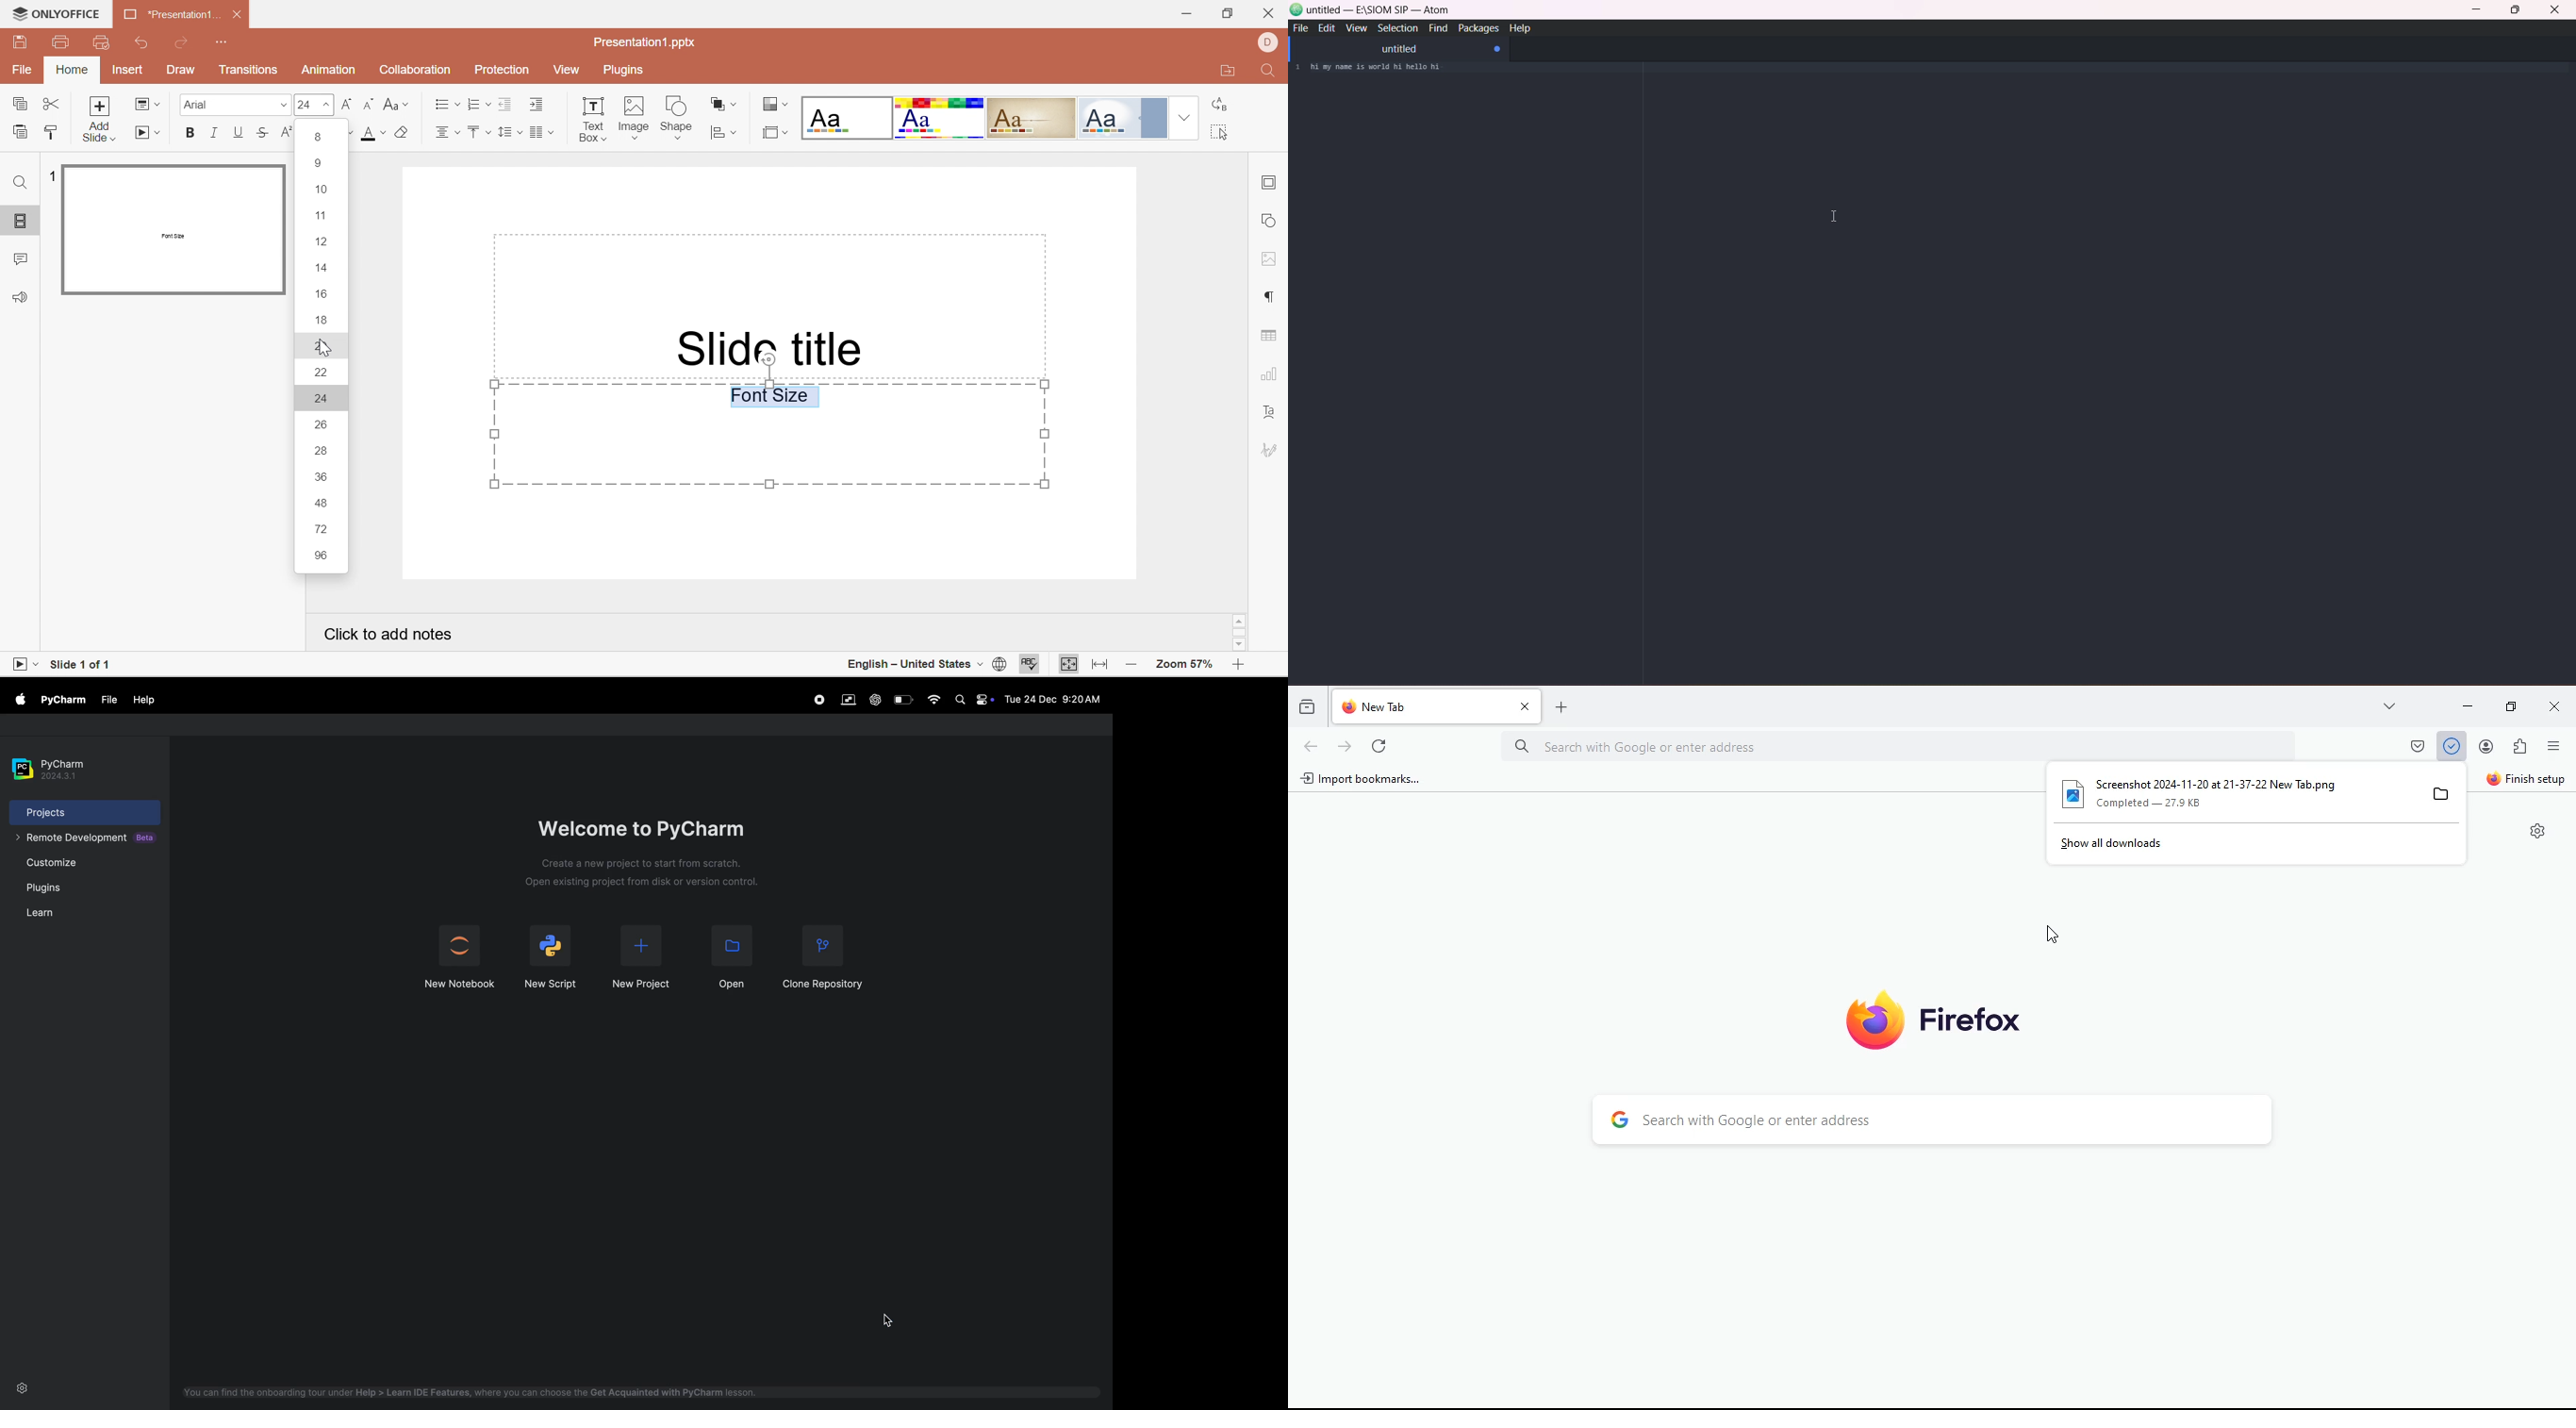 This screenshot has height=1428, width=2576. Describe the element at coordinates (1272, 339) in the screenshot. I see `table settings` at that location.